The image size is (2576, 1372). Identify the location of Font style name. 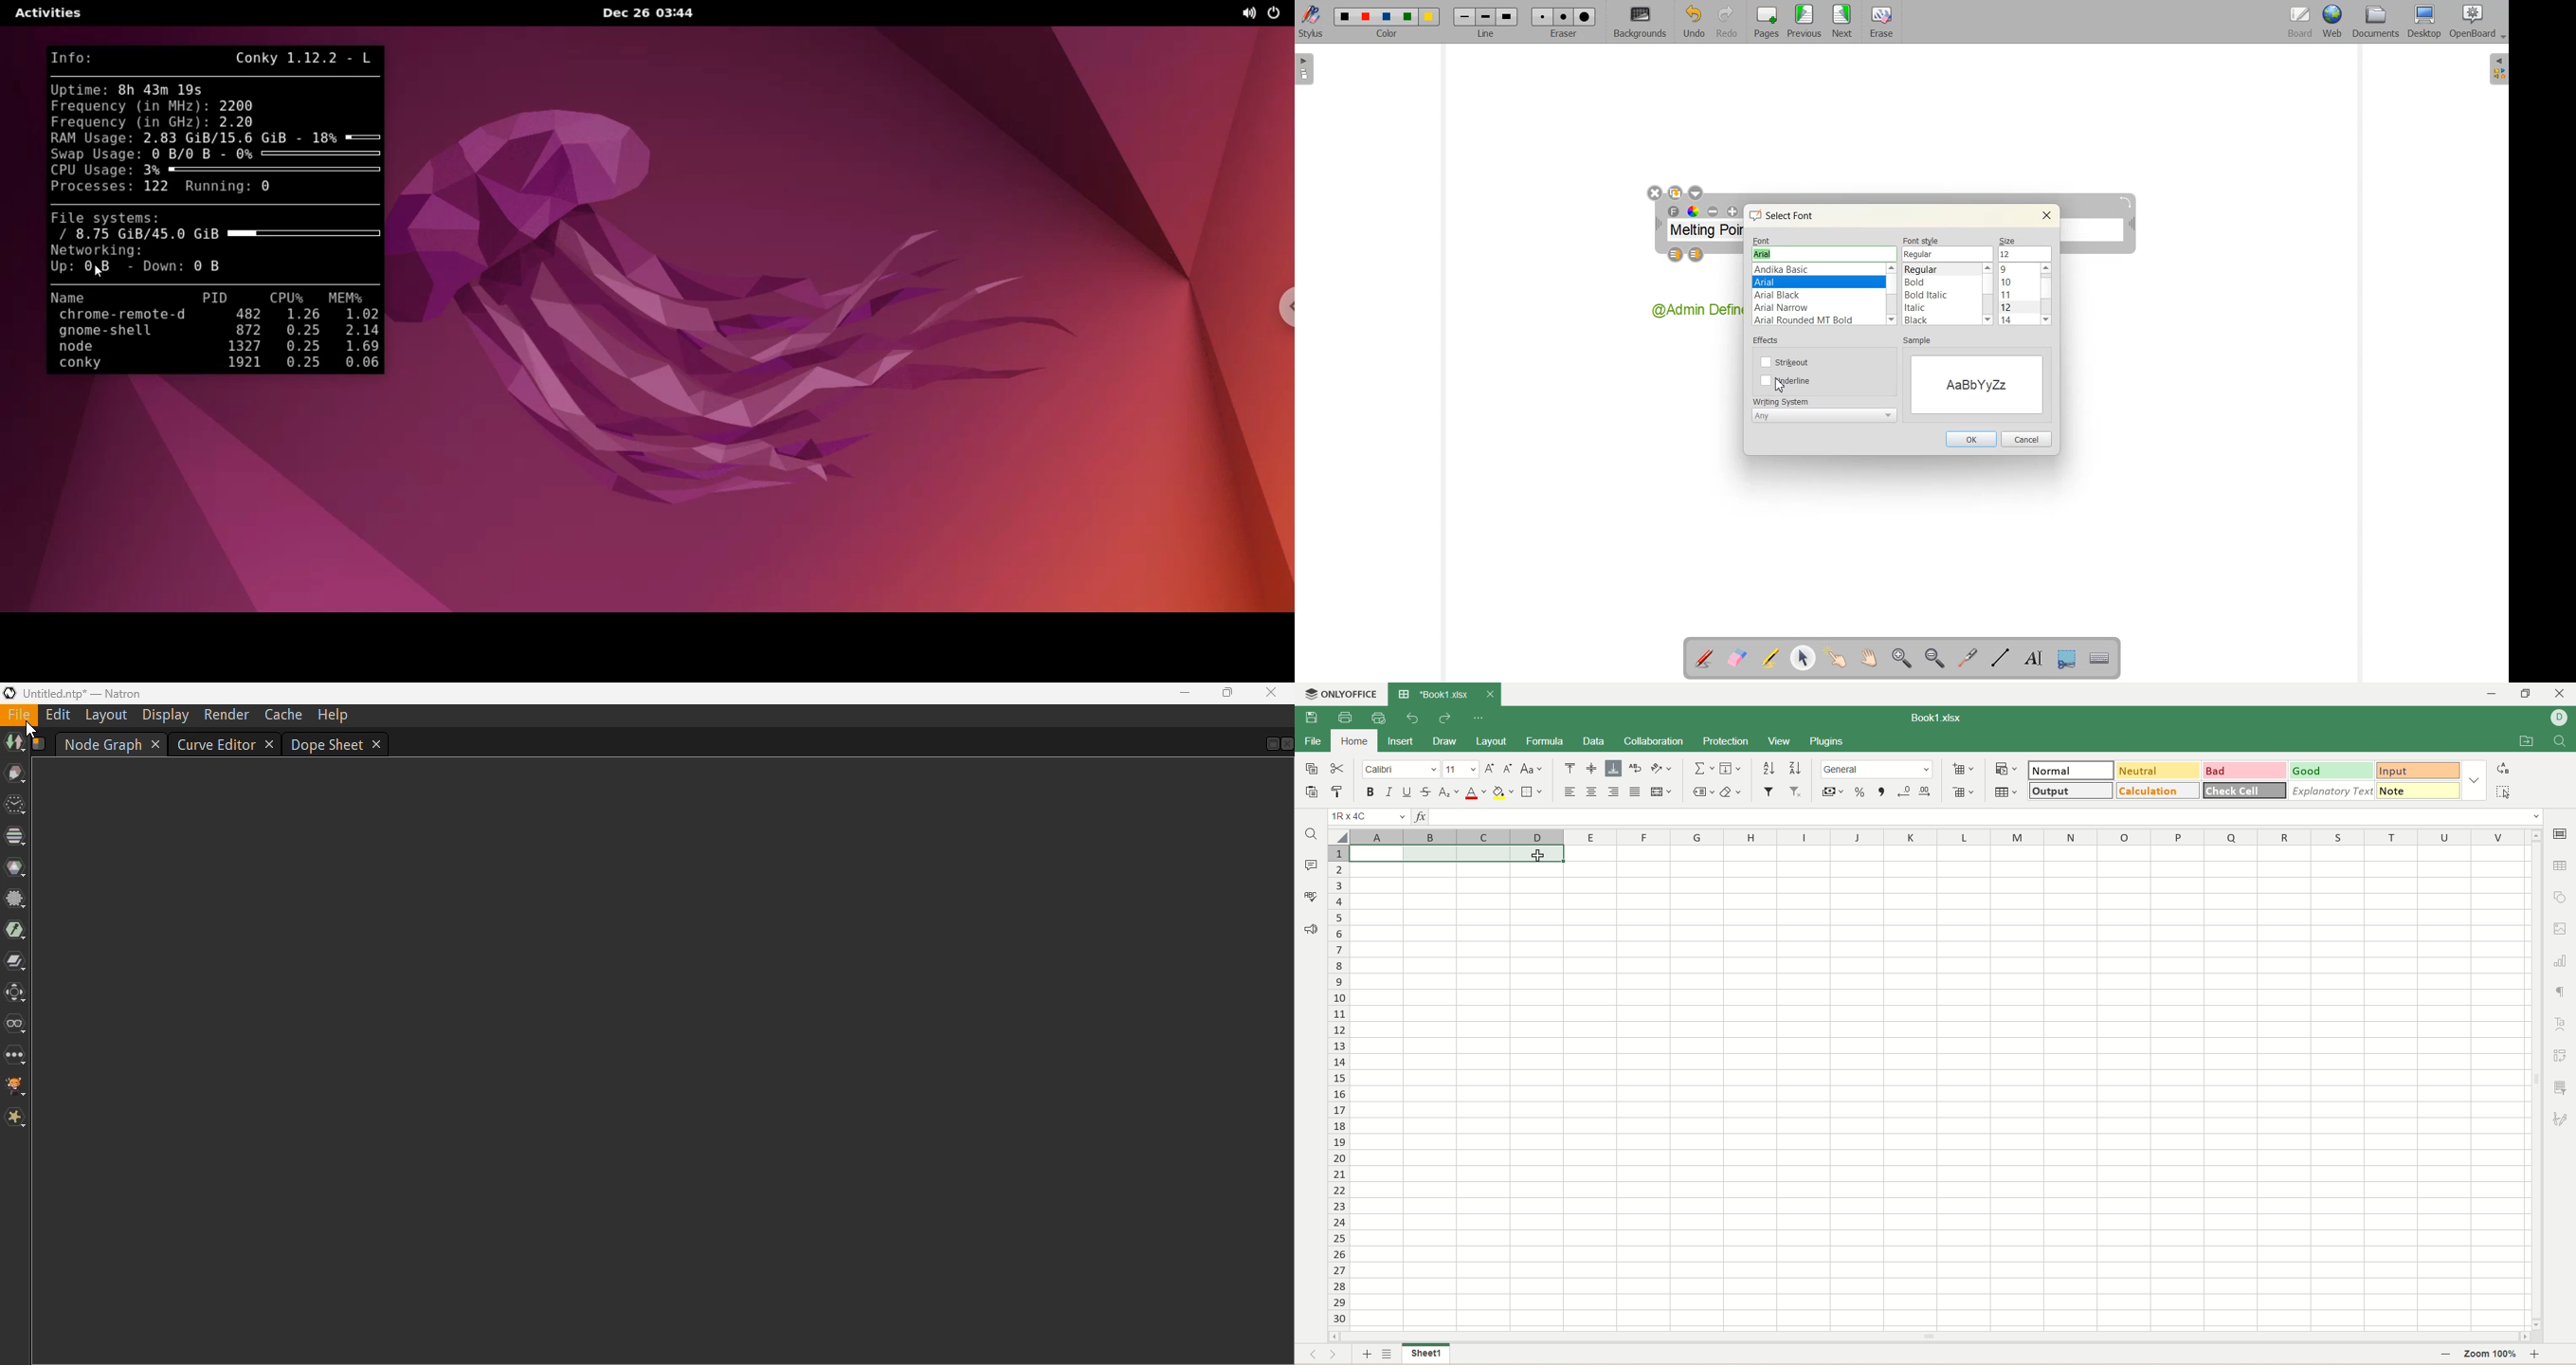
(1949, 254).